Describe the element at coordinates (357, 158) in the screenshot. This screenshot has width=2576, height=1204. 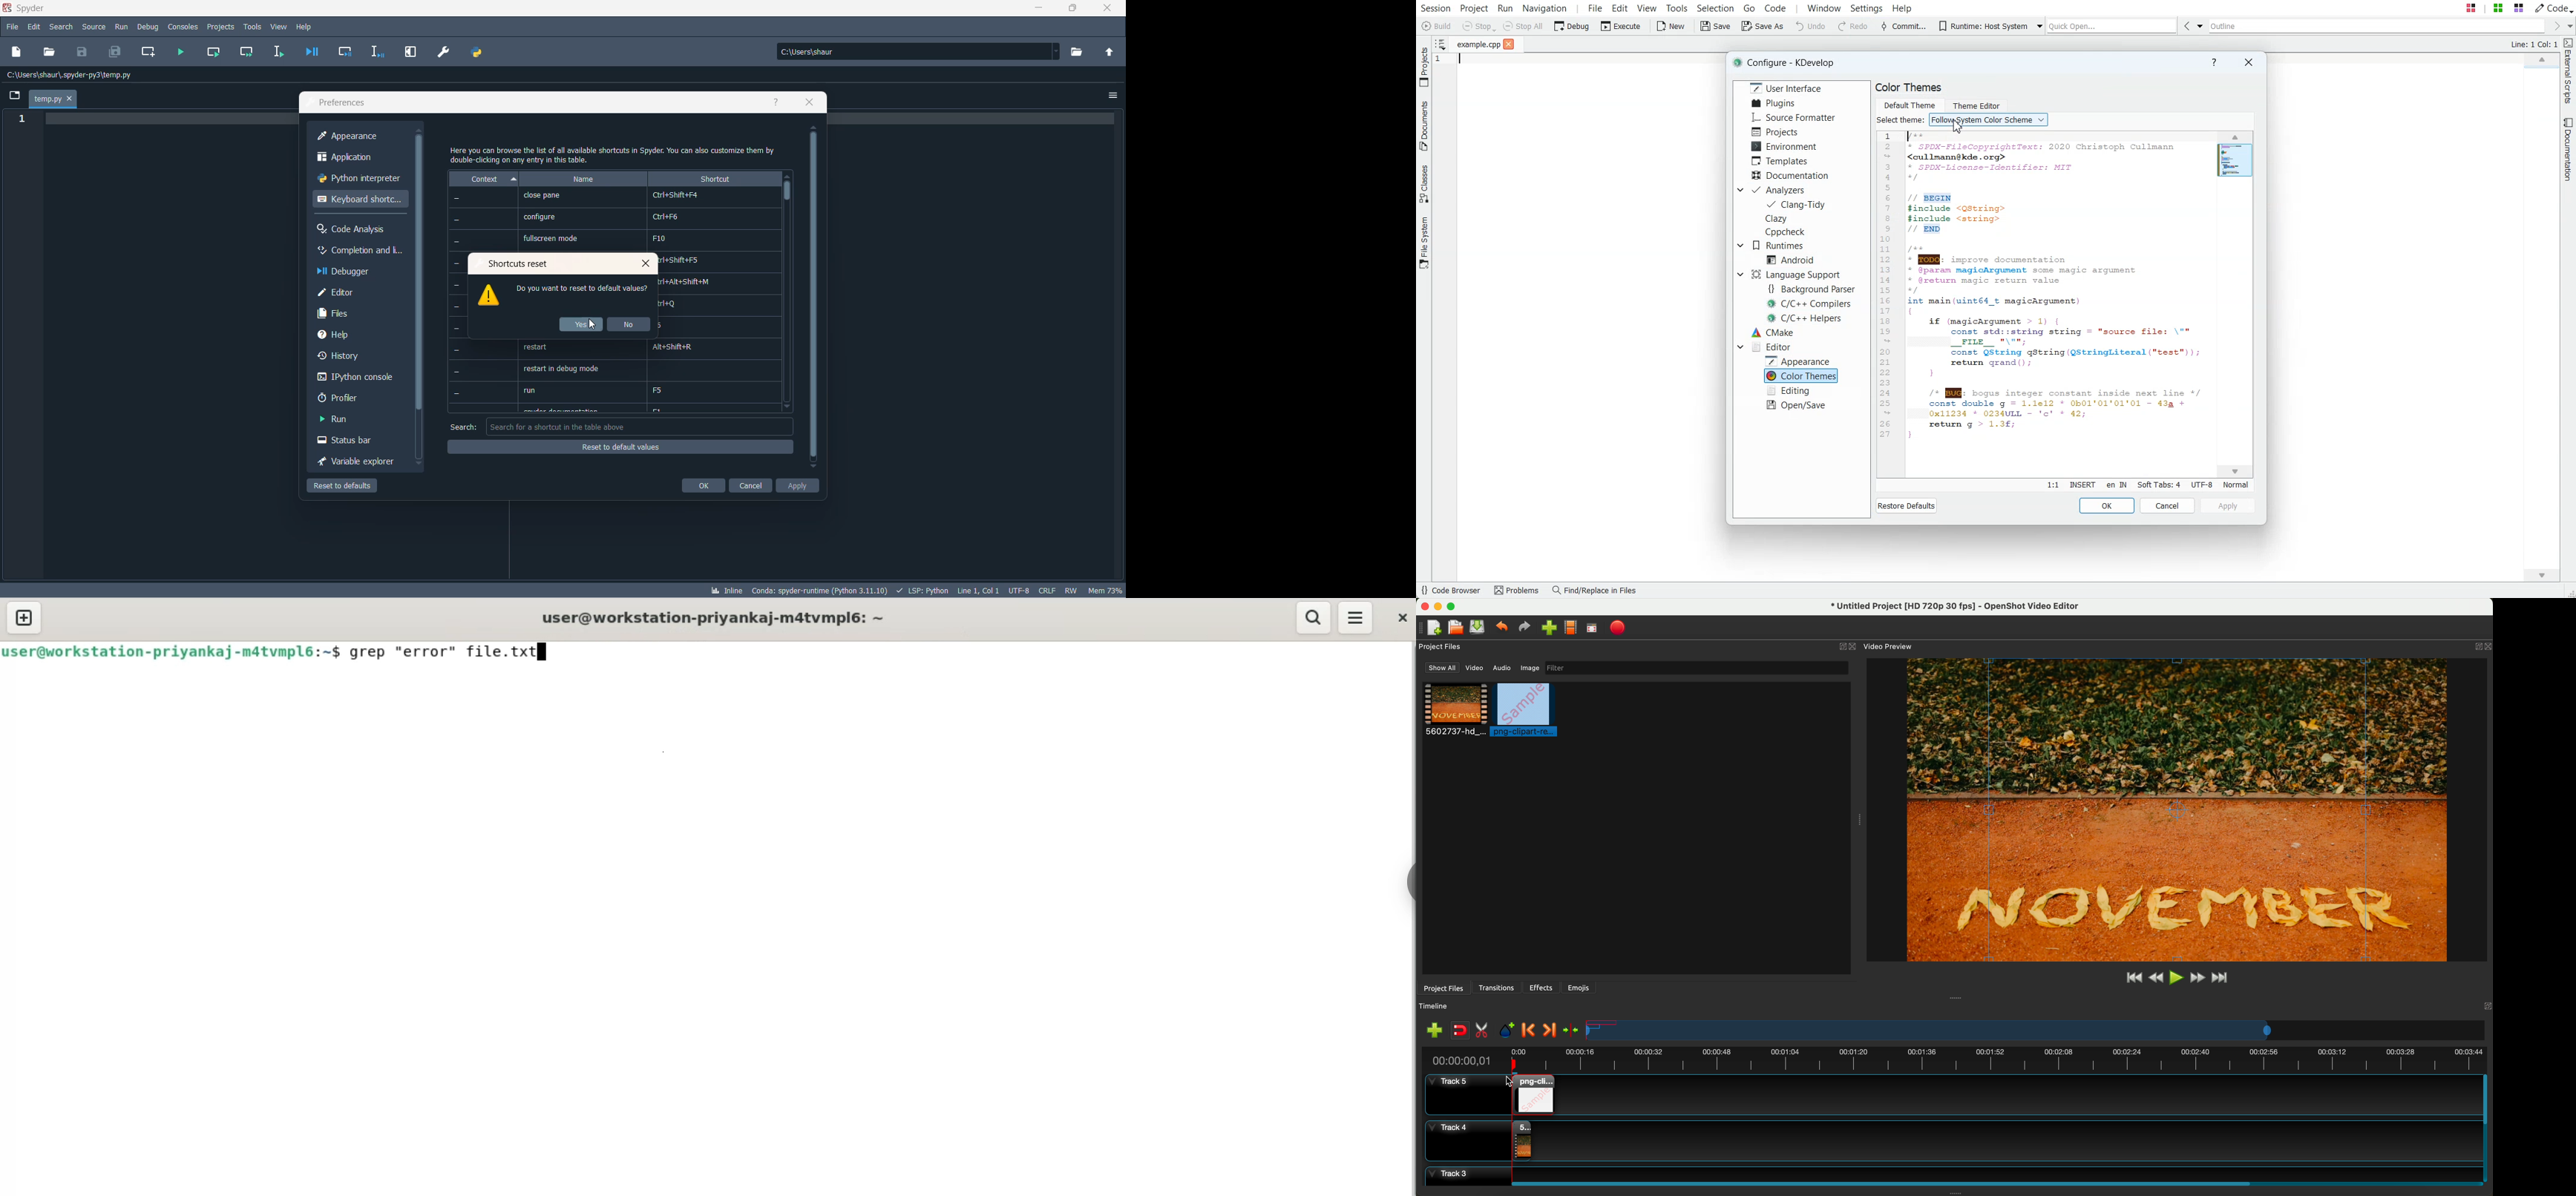
I see `application` at that location.